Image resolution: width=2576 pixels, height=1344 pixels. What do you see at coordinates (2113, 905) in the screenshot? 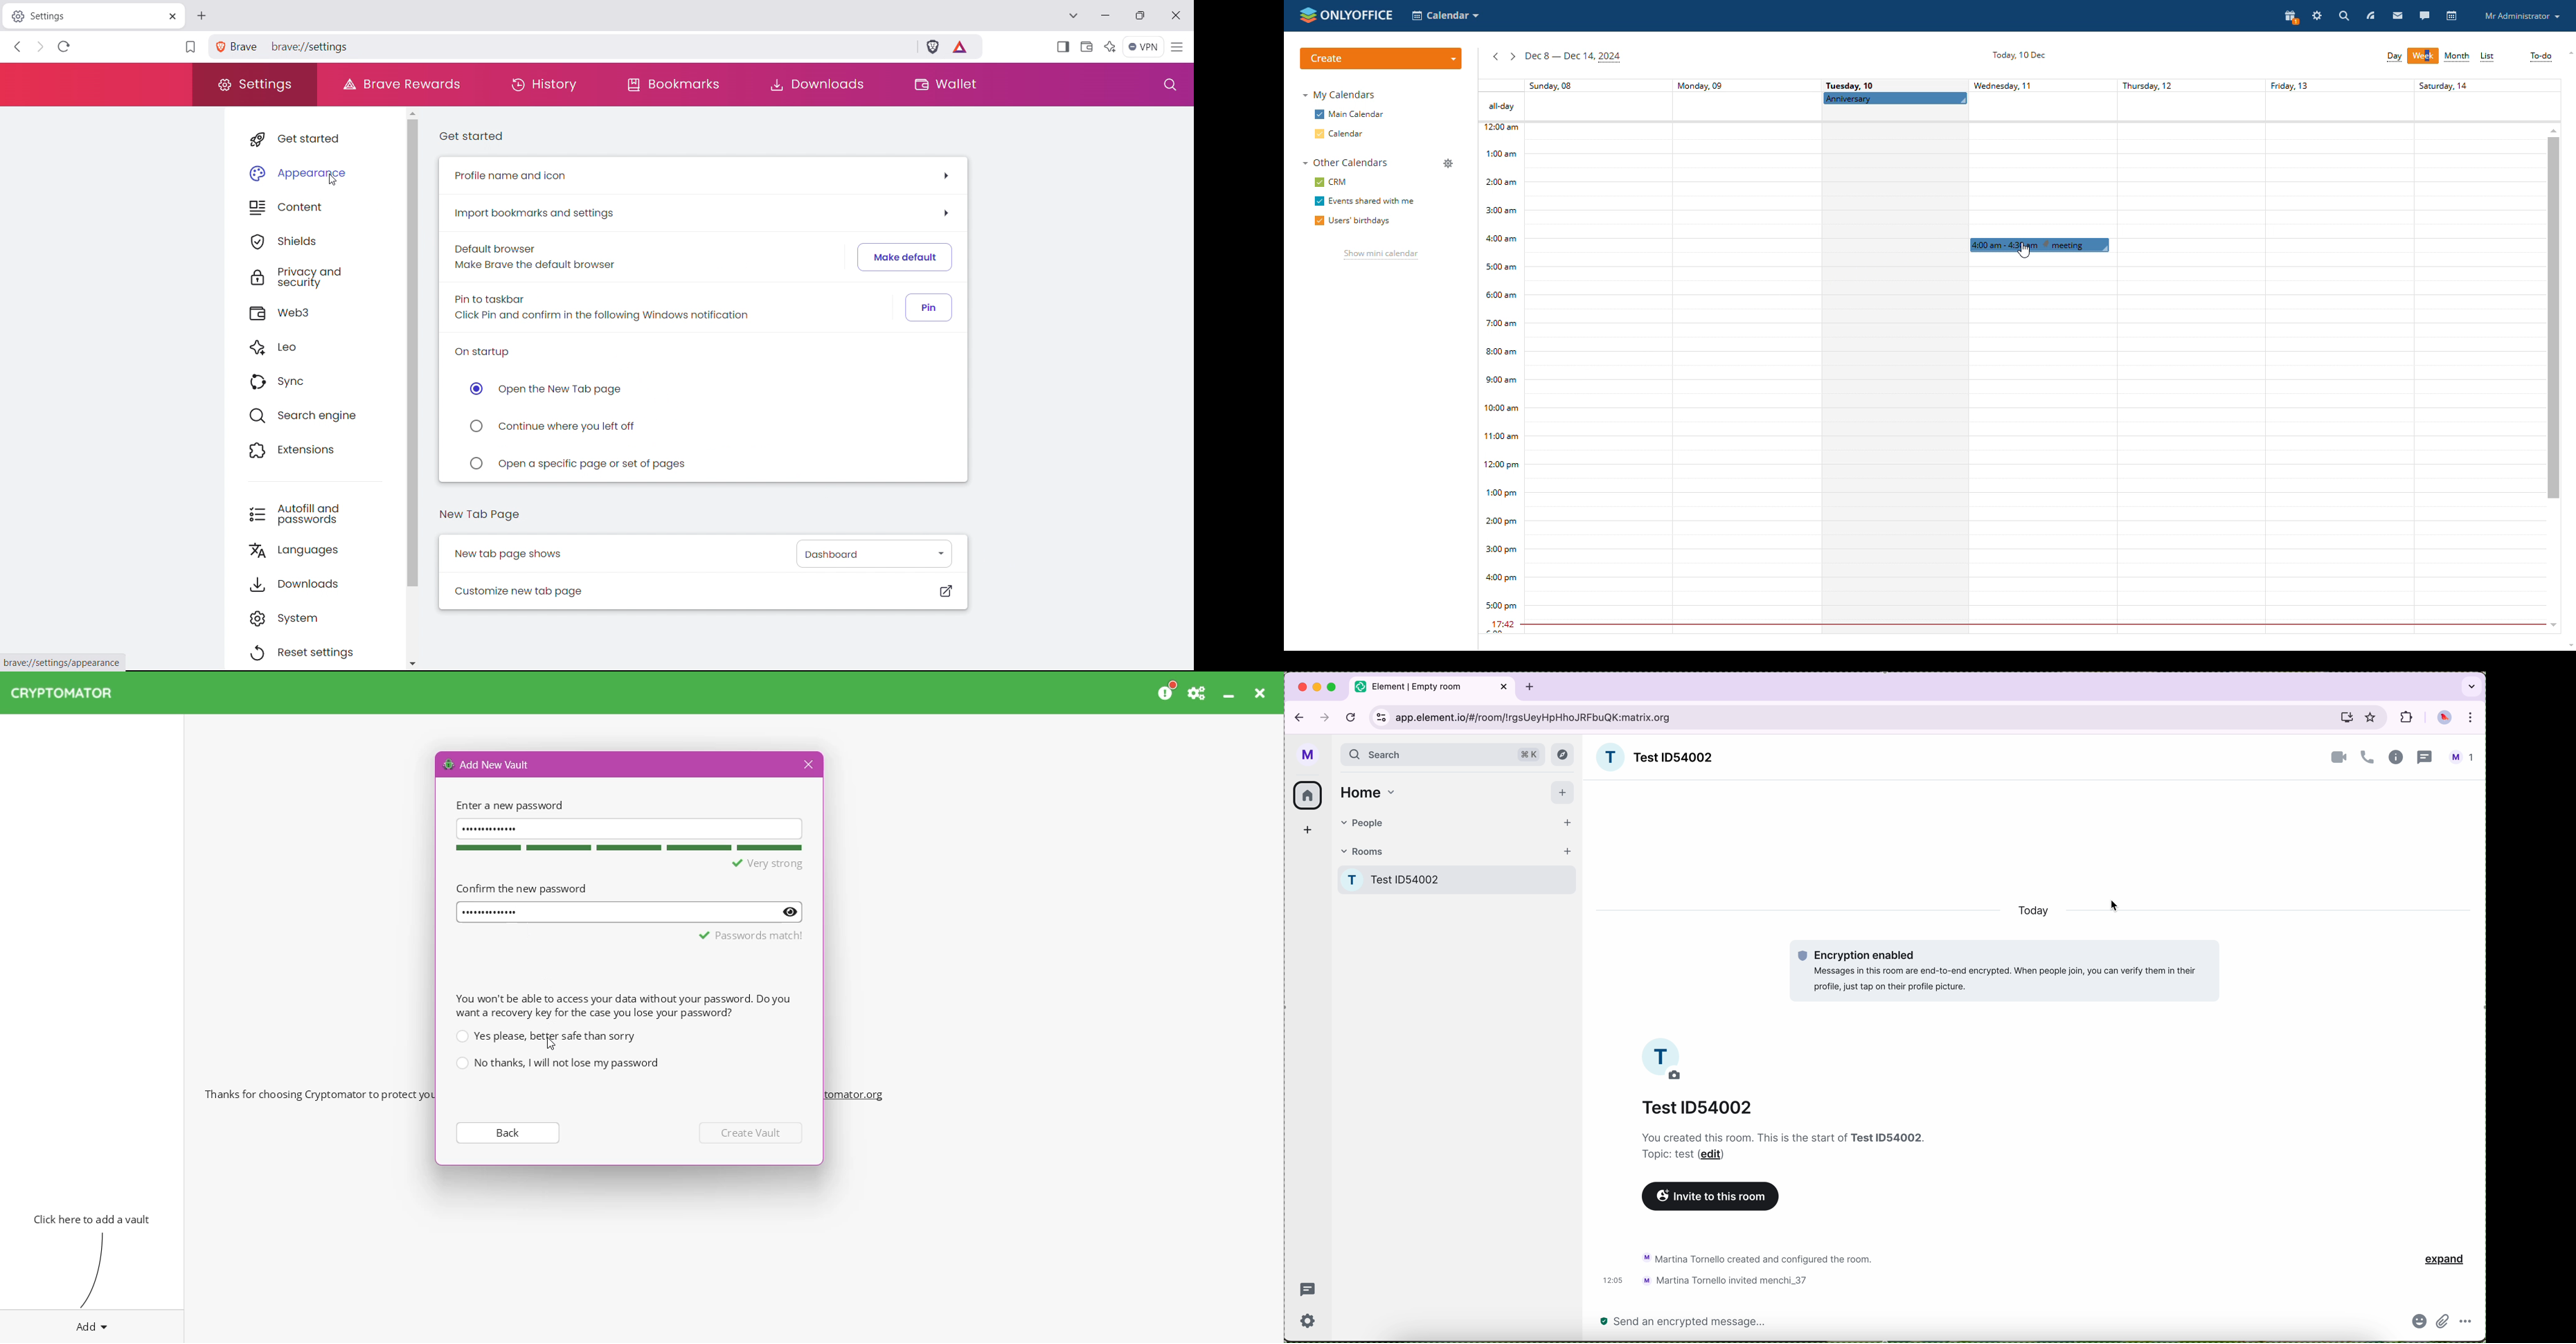
I see `cursor` at bounding box center [2113, 905].